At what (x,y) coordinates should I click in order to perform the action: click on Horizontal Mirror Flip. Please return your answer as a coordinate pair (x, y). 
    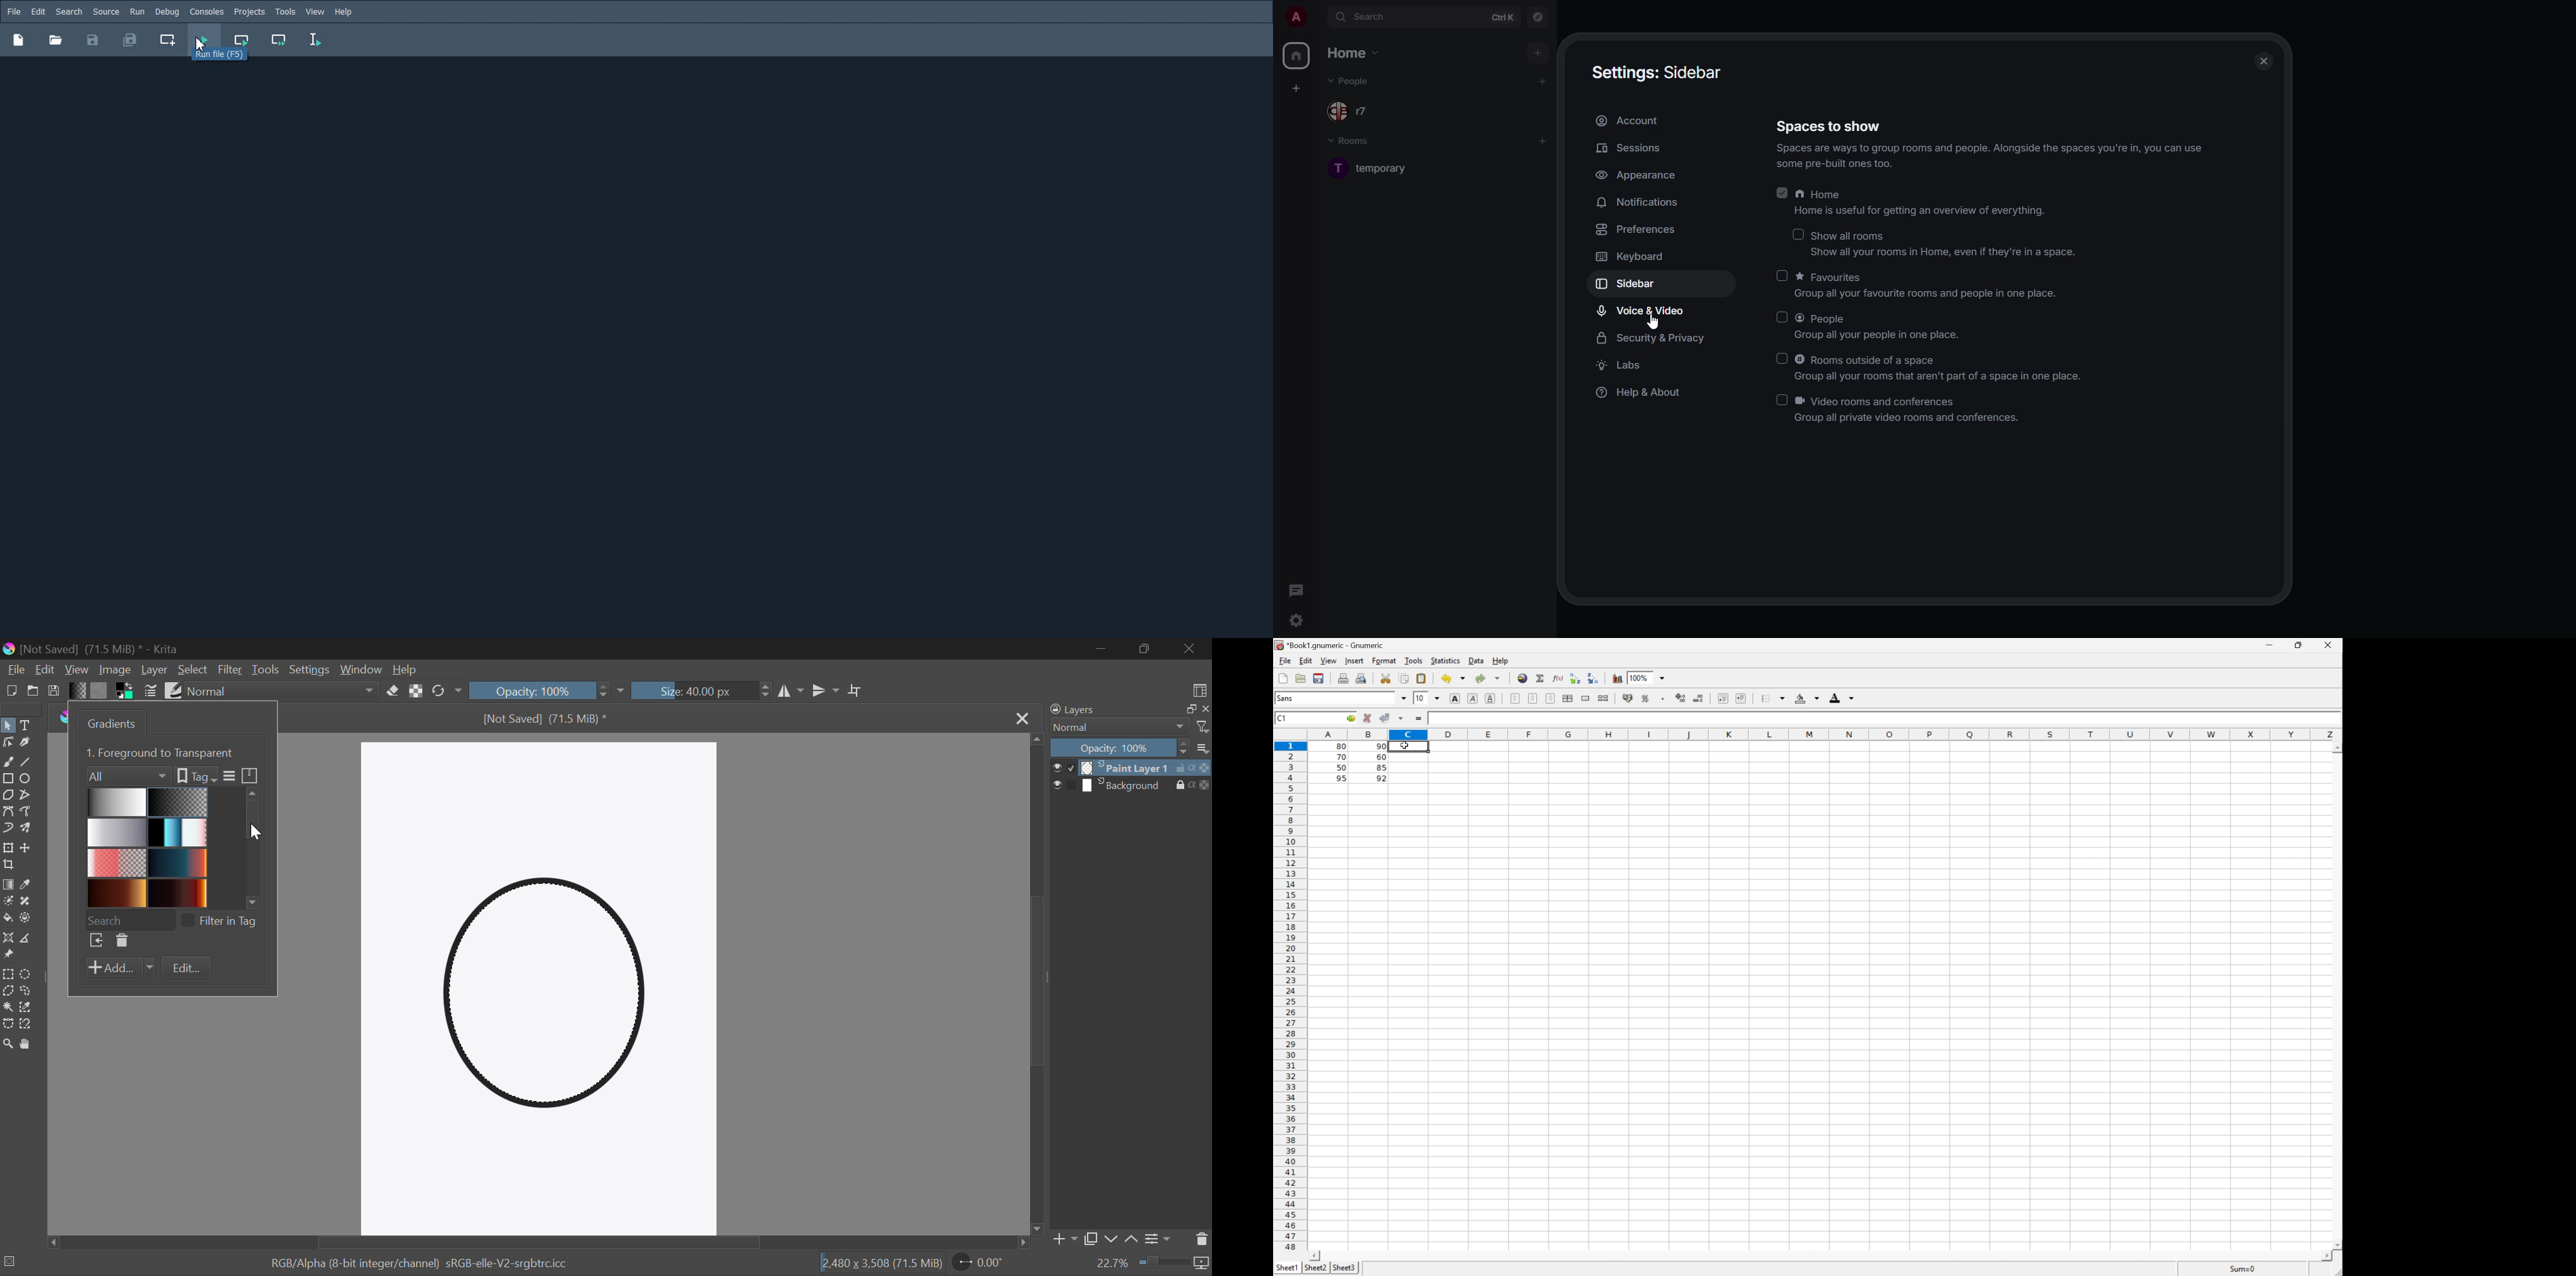
    Looking at the image, I should click on (827, 692).